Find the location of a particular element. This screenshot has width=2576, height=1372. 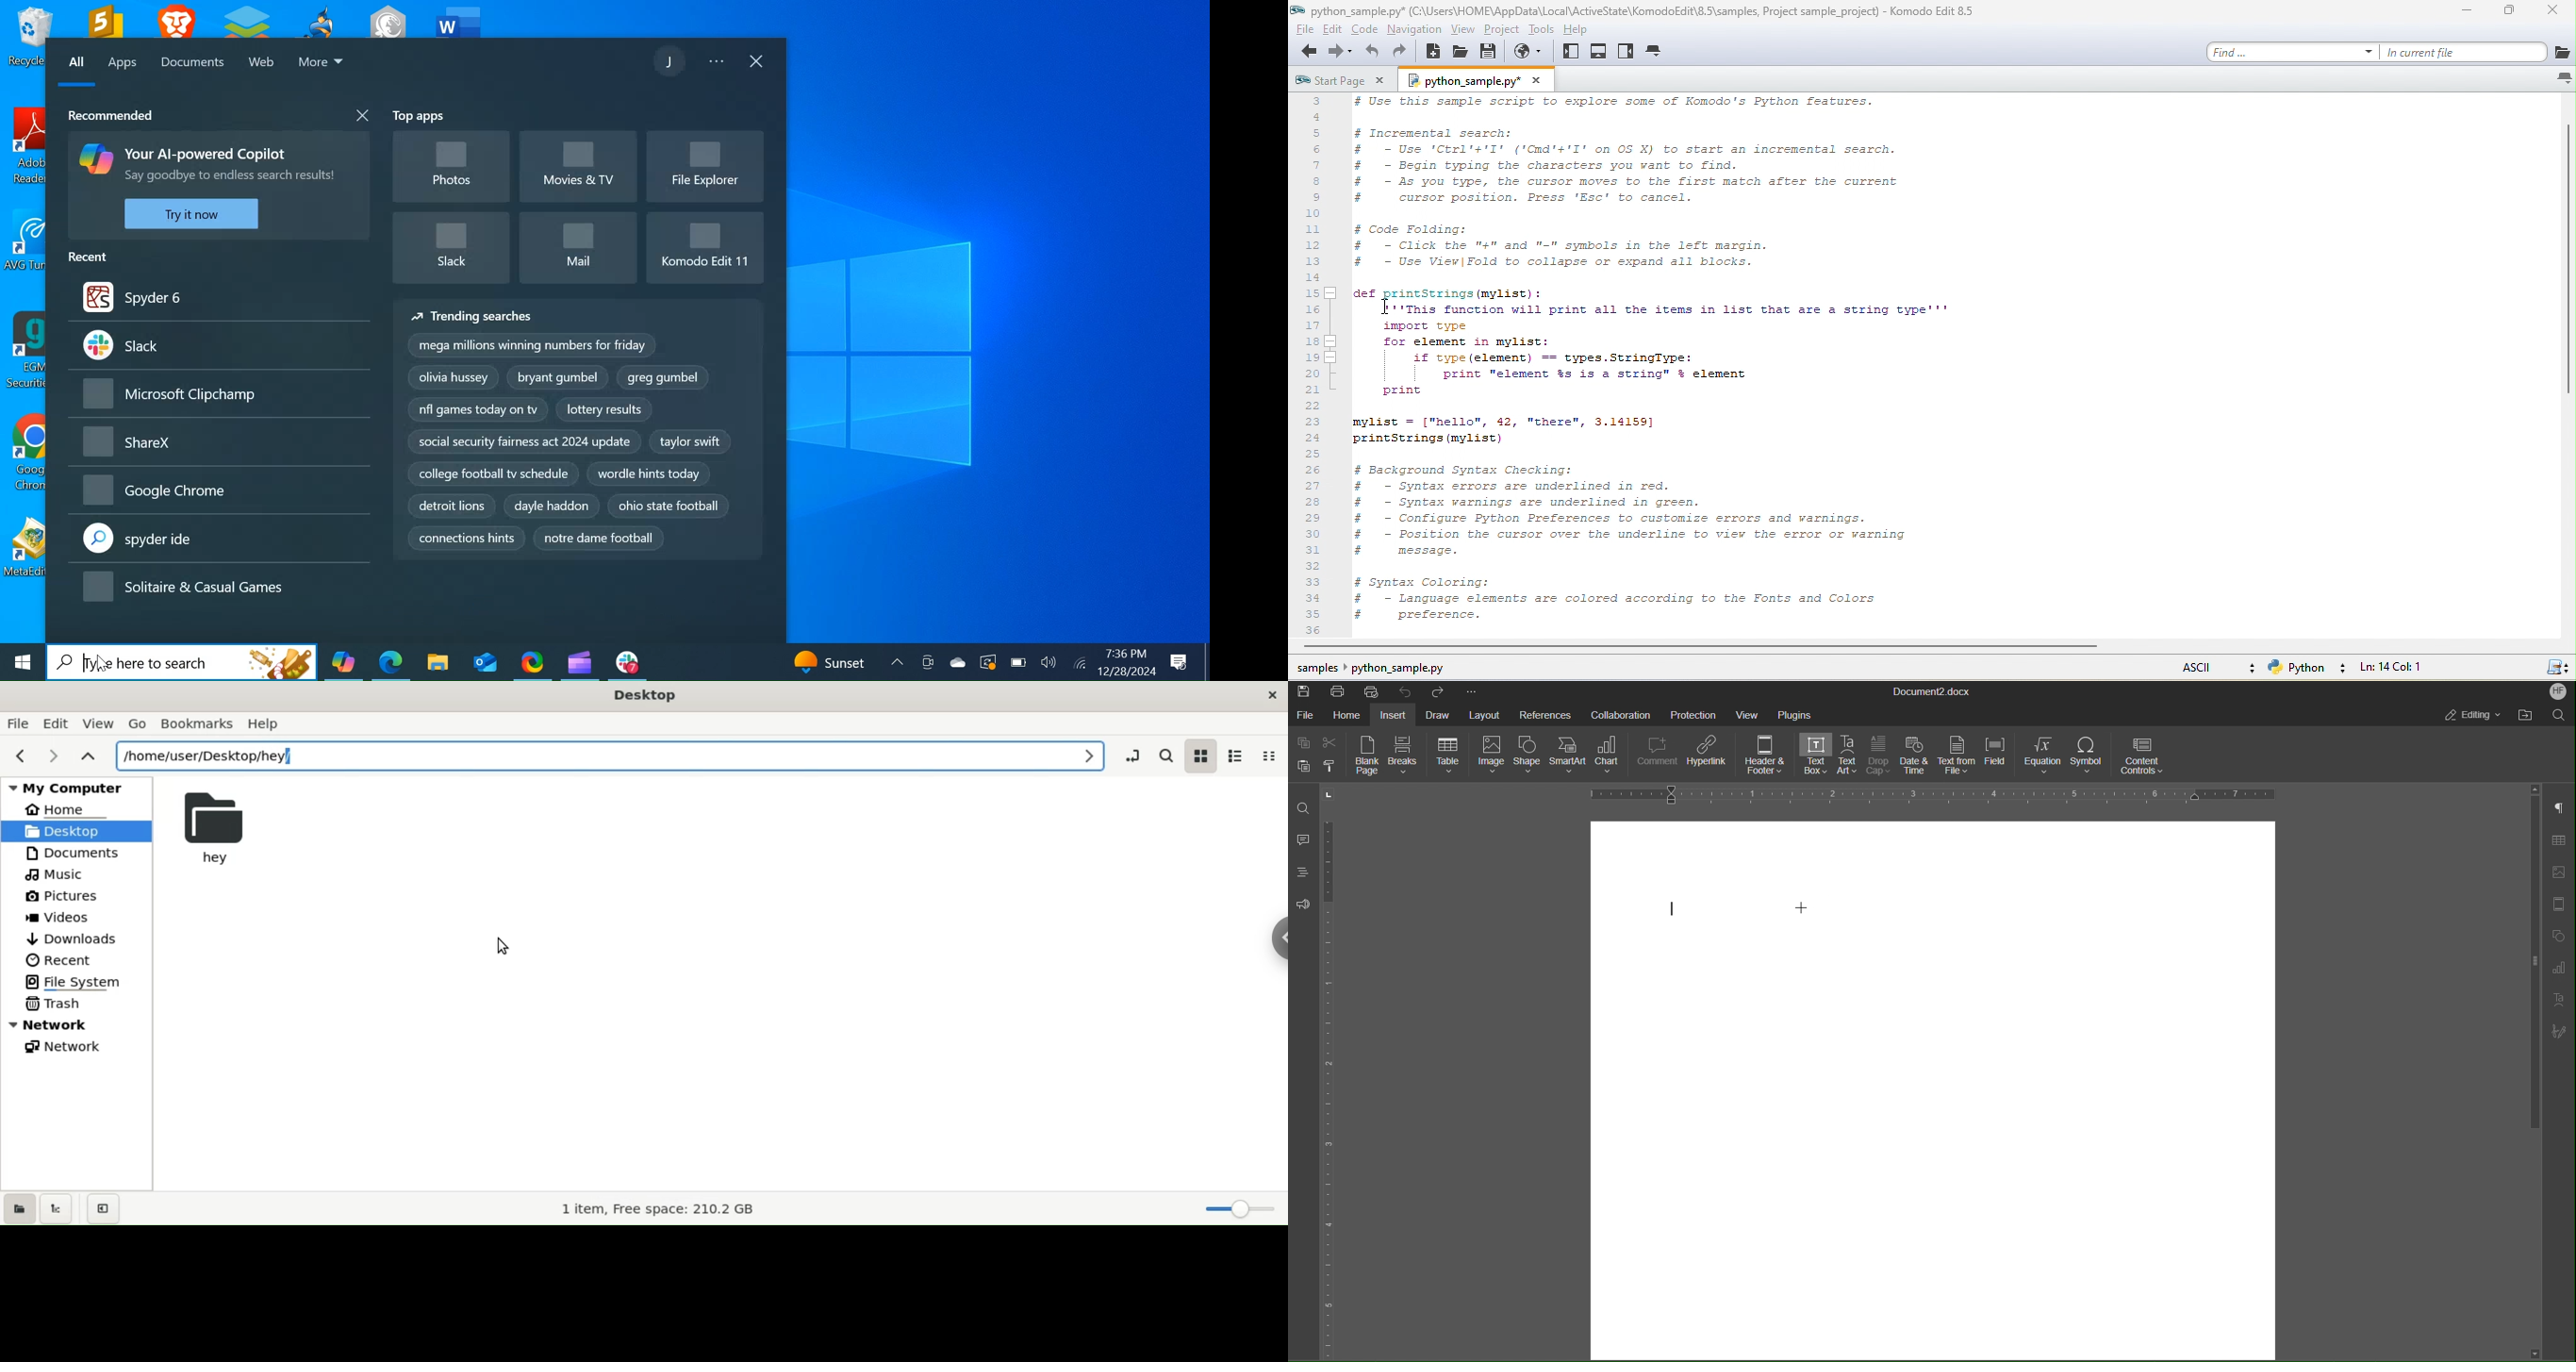

Field is located at coordinates (1998, 756).